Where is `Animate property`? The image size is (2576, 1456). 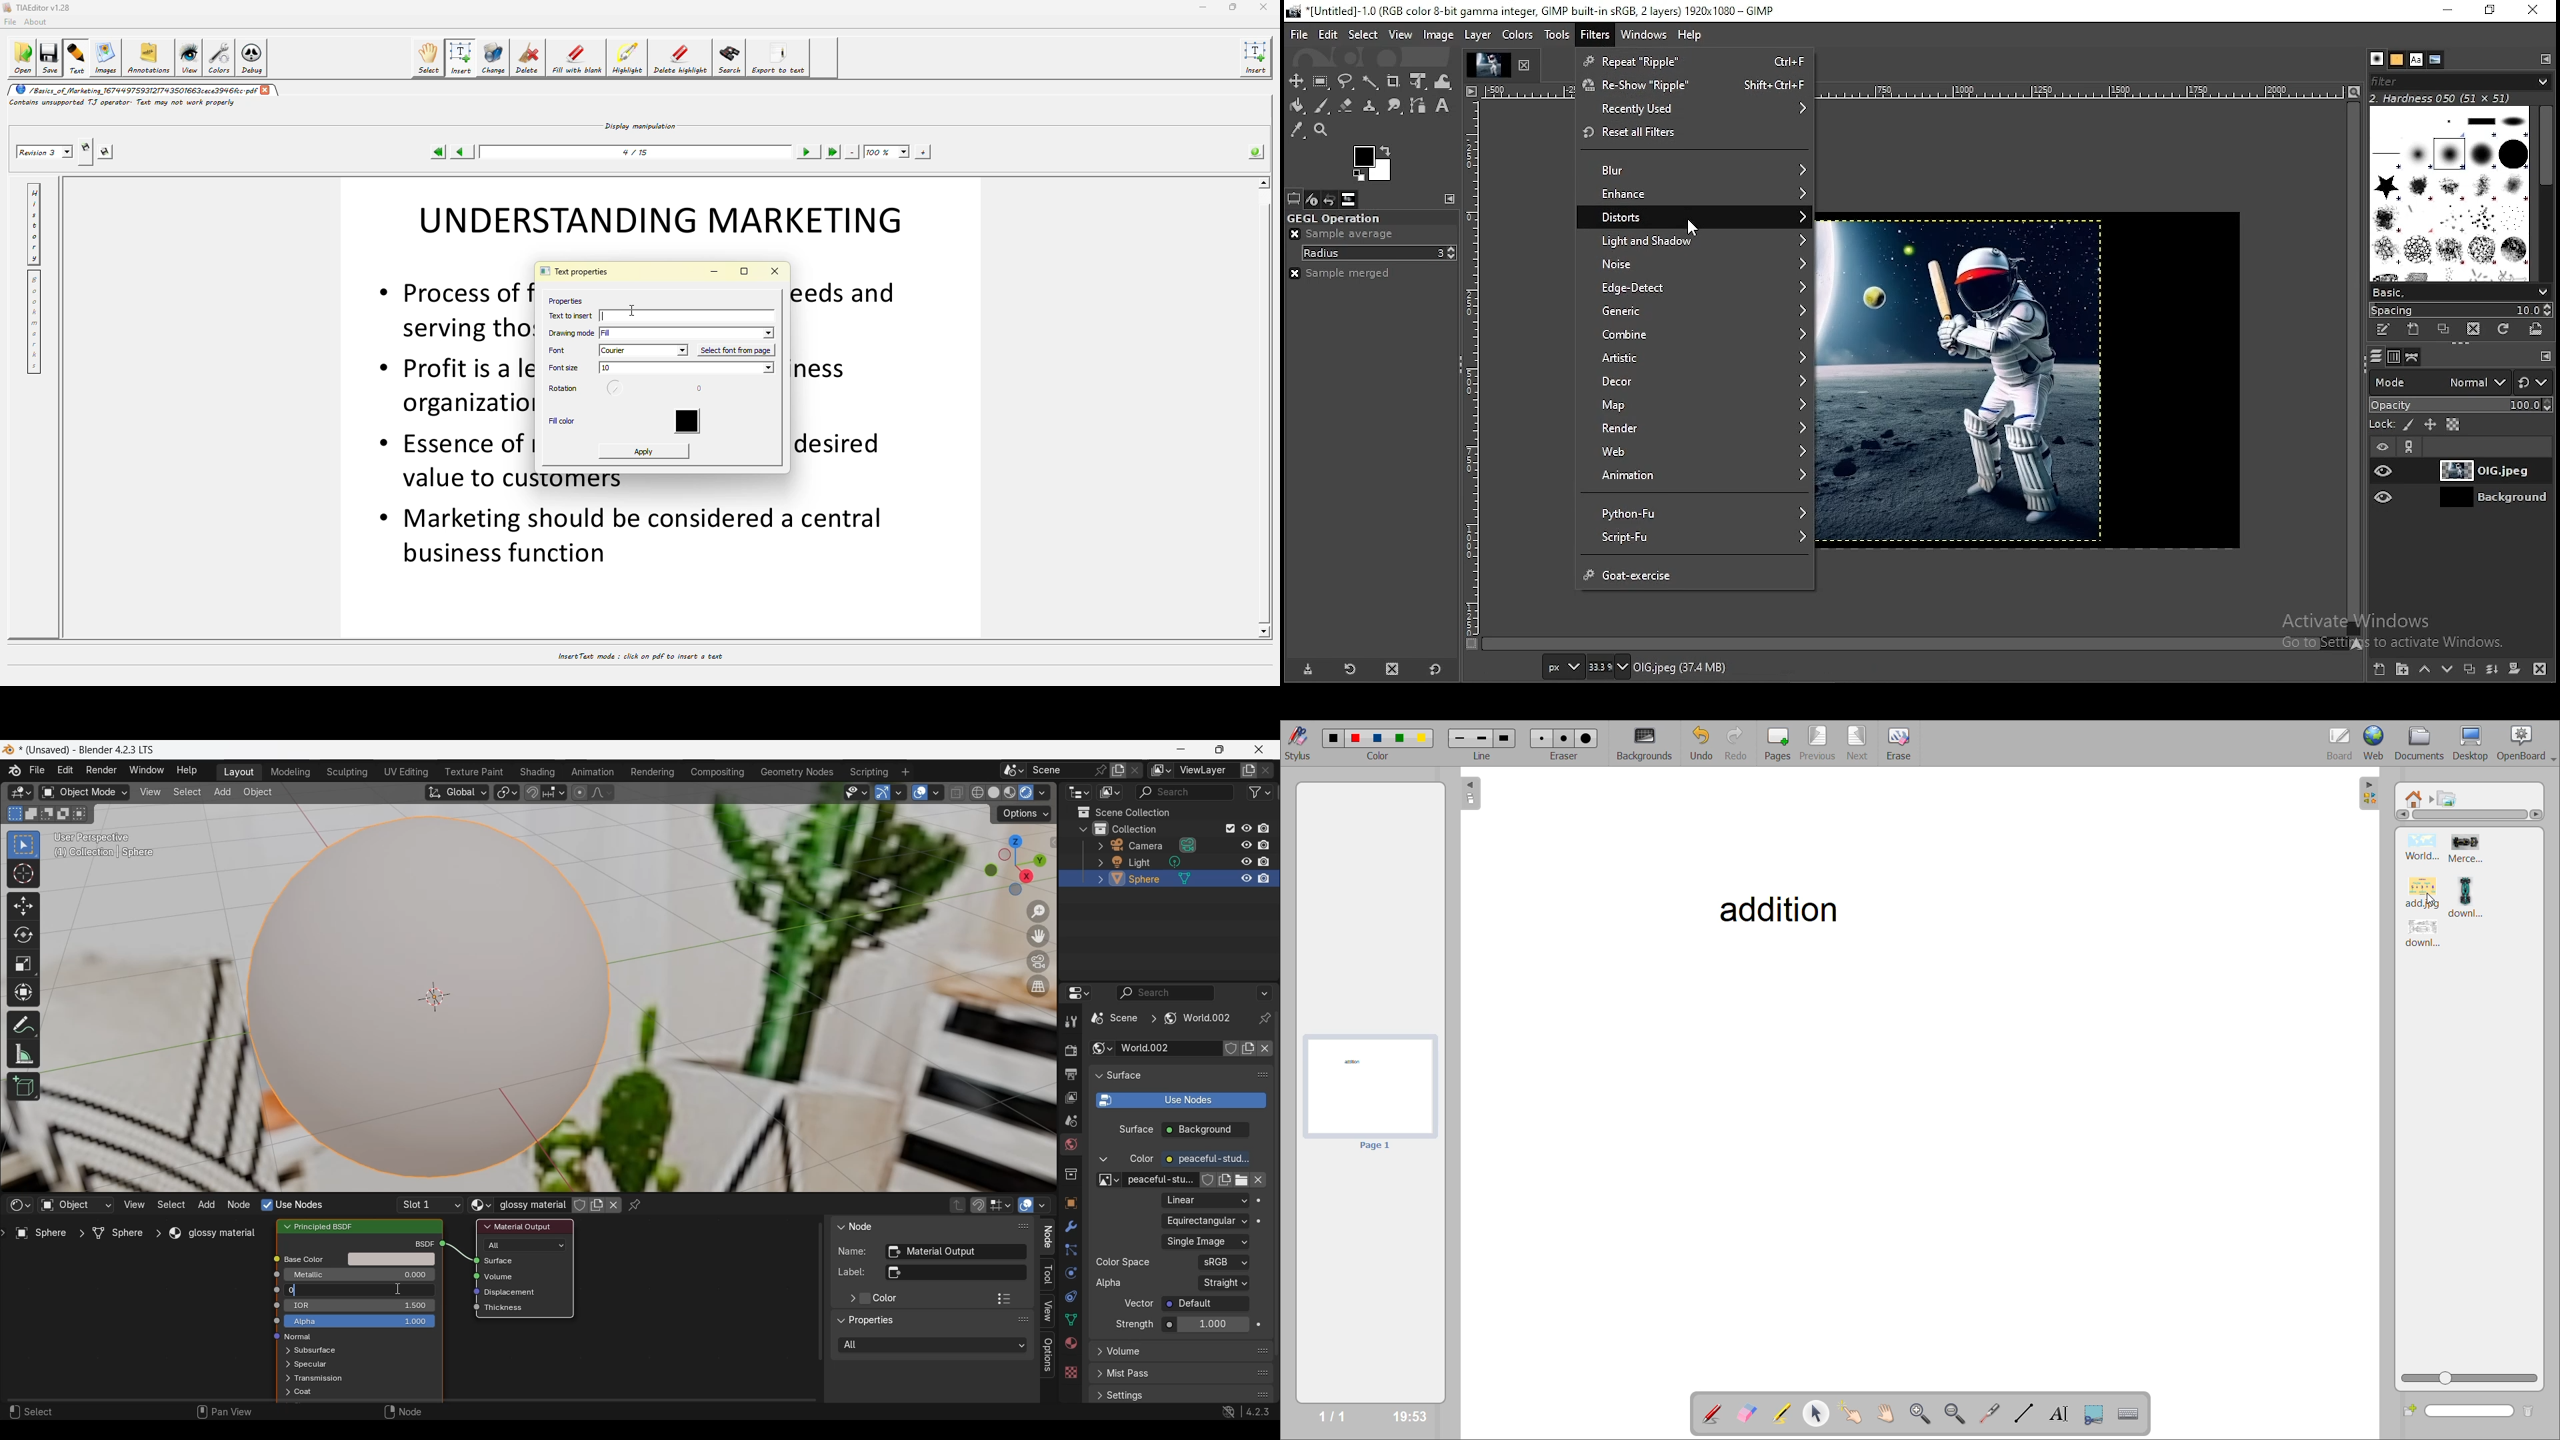 Animate property is located at coordinates (1259, 1325).